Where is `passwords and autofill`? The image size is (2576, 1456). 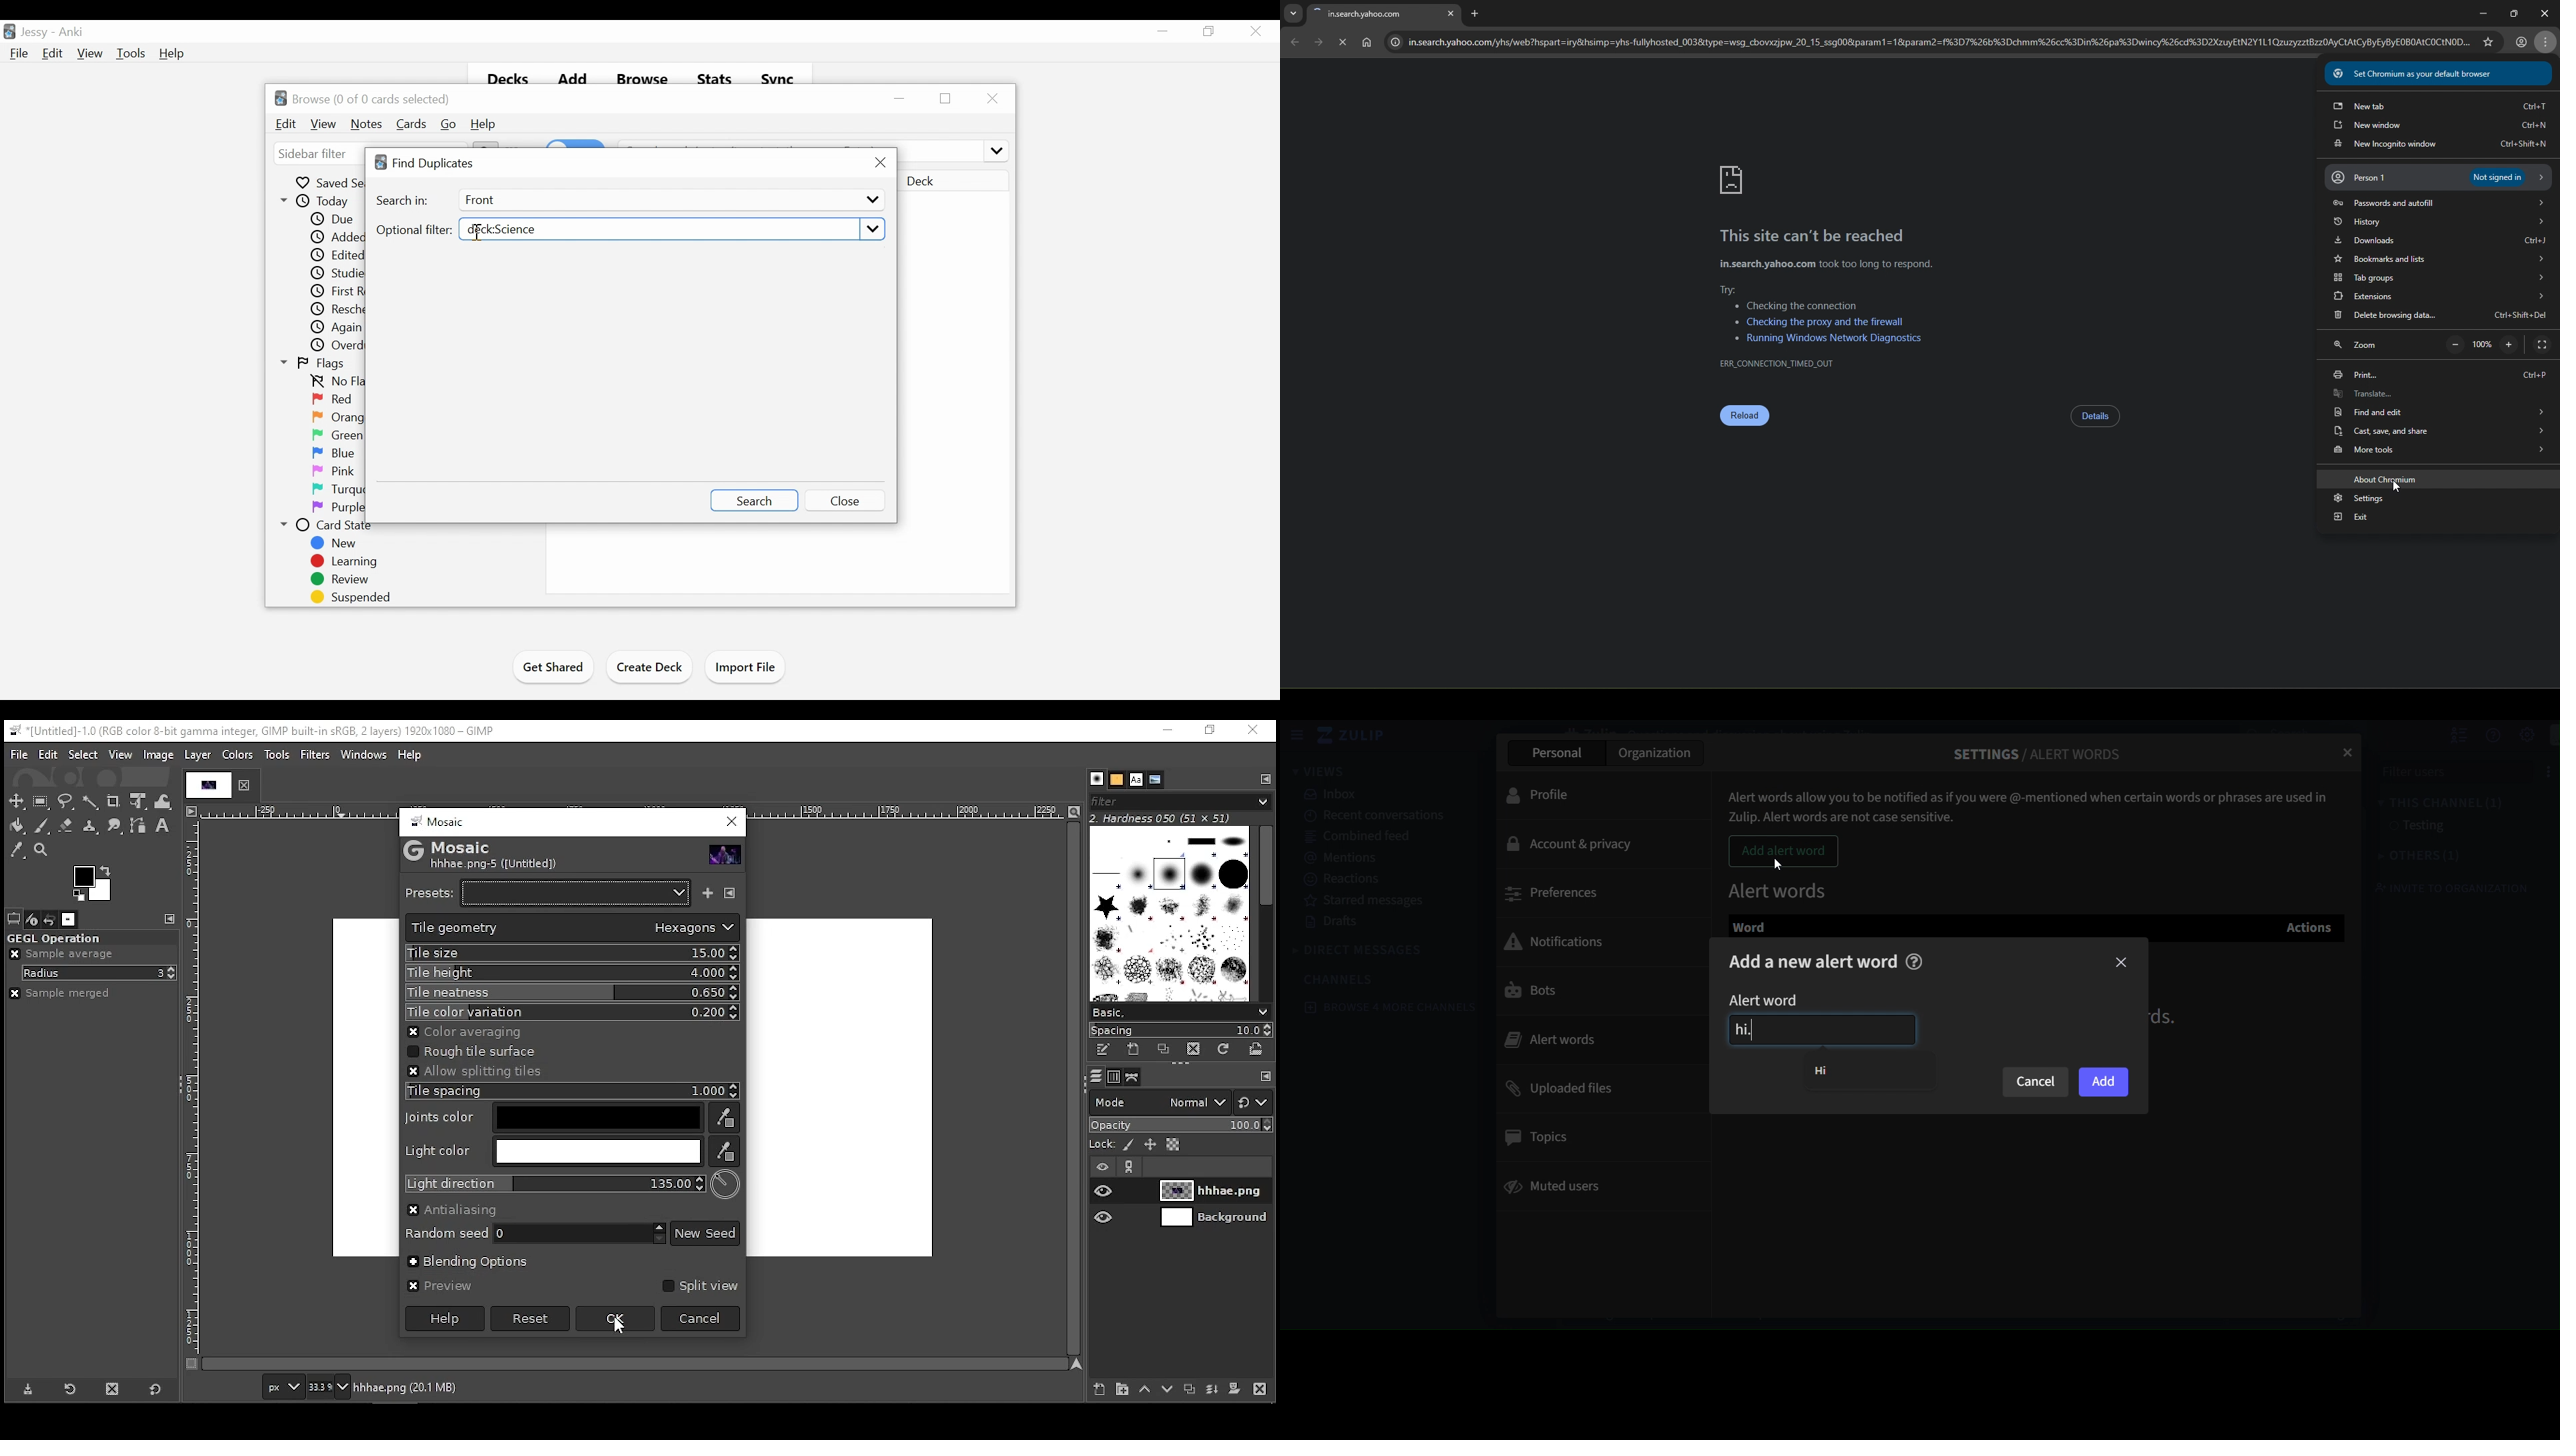 passwords and autofill is located at coordinates (2437, 203).